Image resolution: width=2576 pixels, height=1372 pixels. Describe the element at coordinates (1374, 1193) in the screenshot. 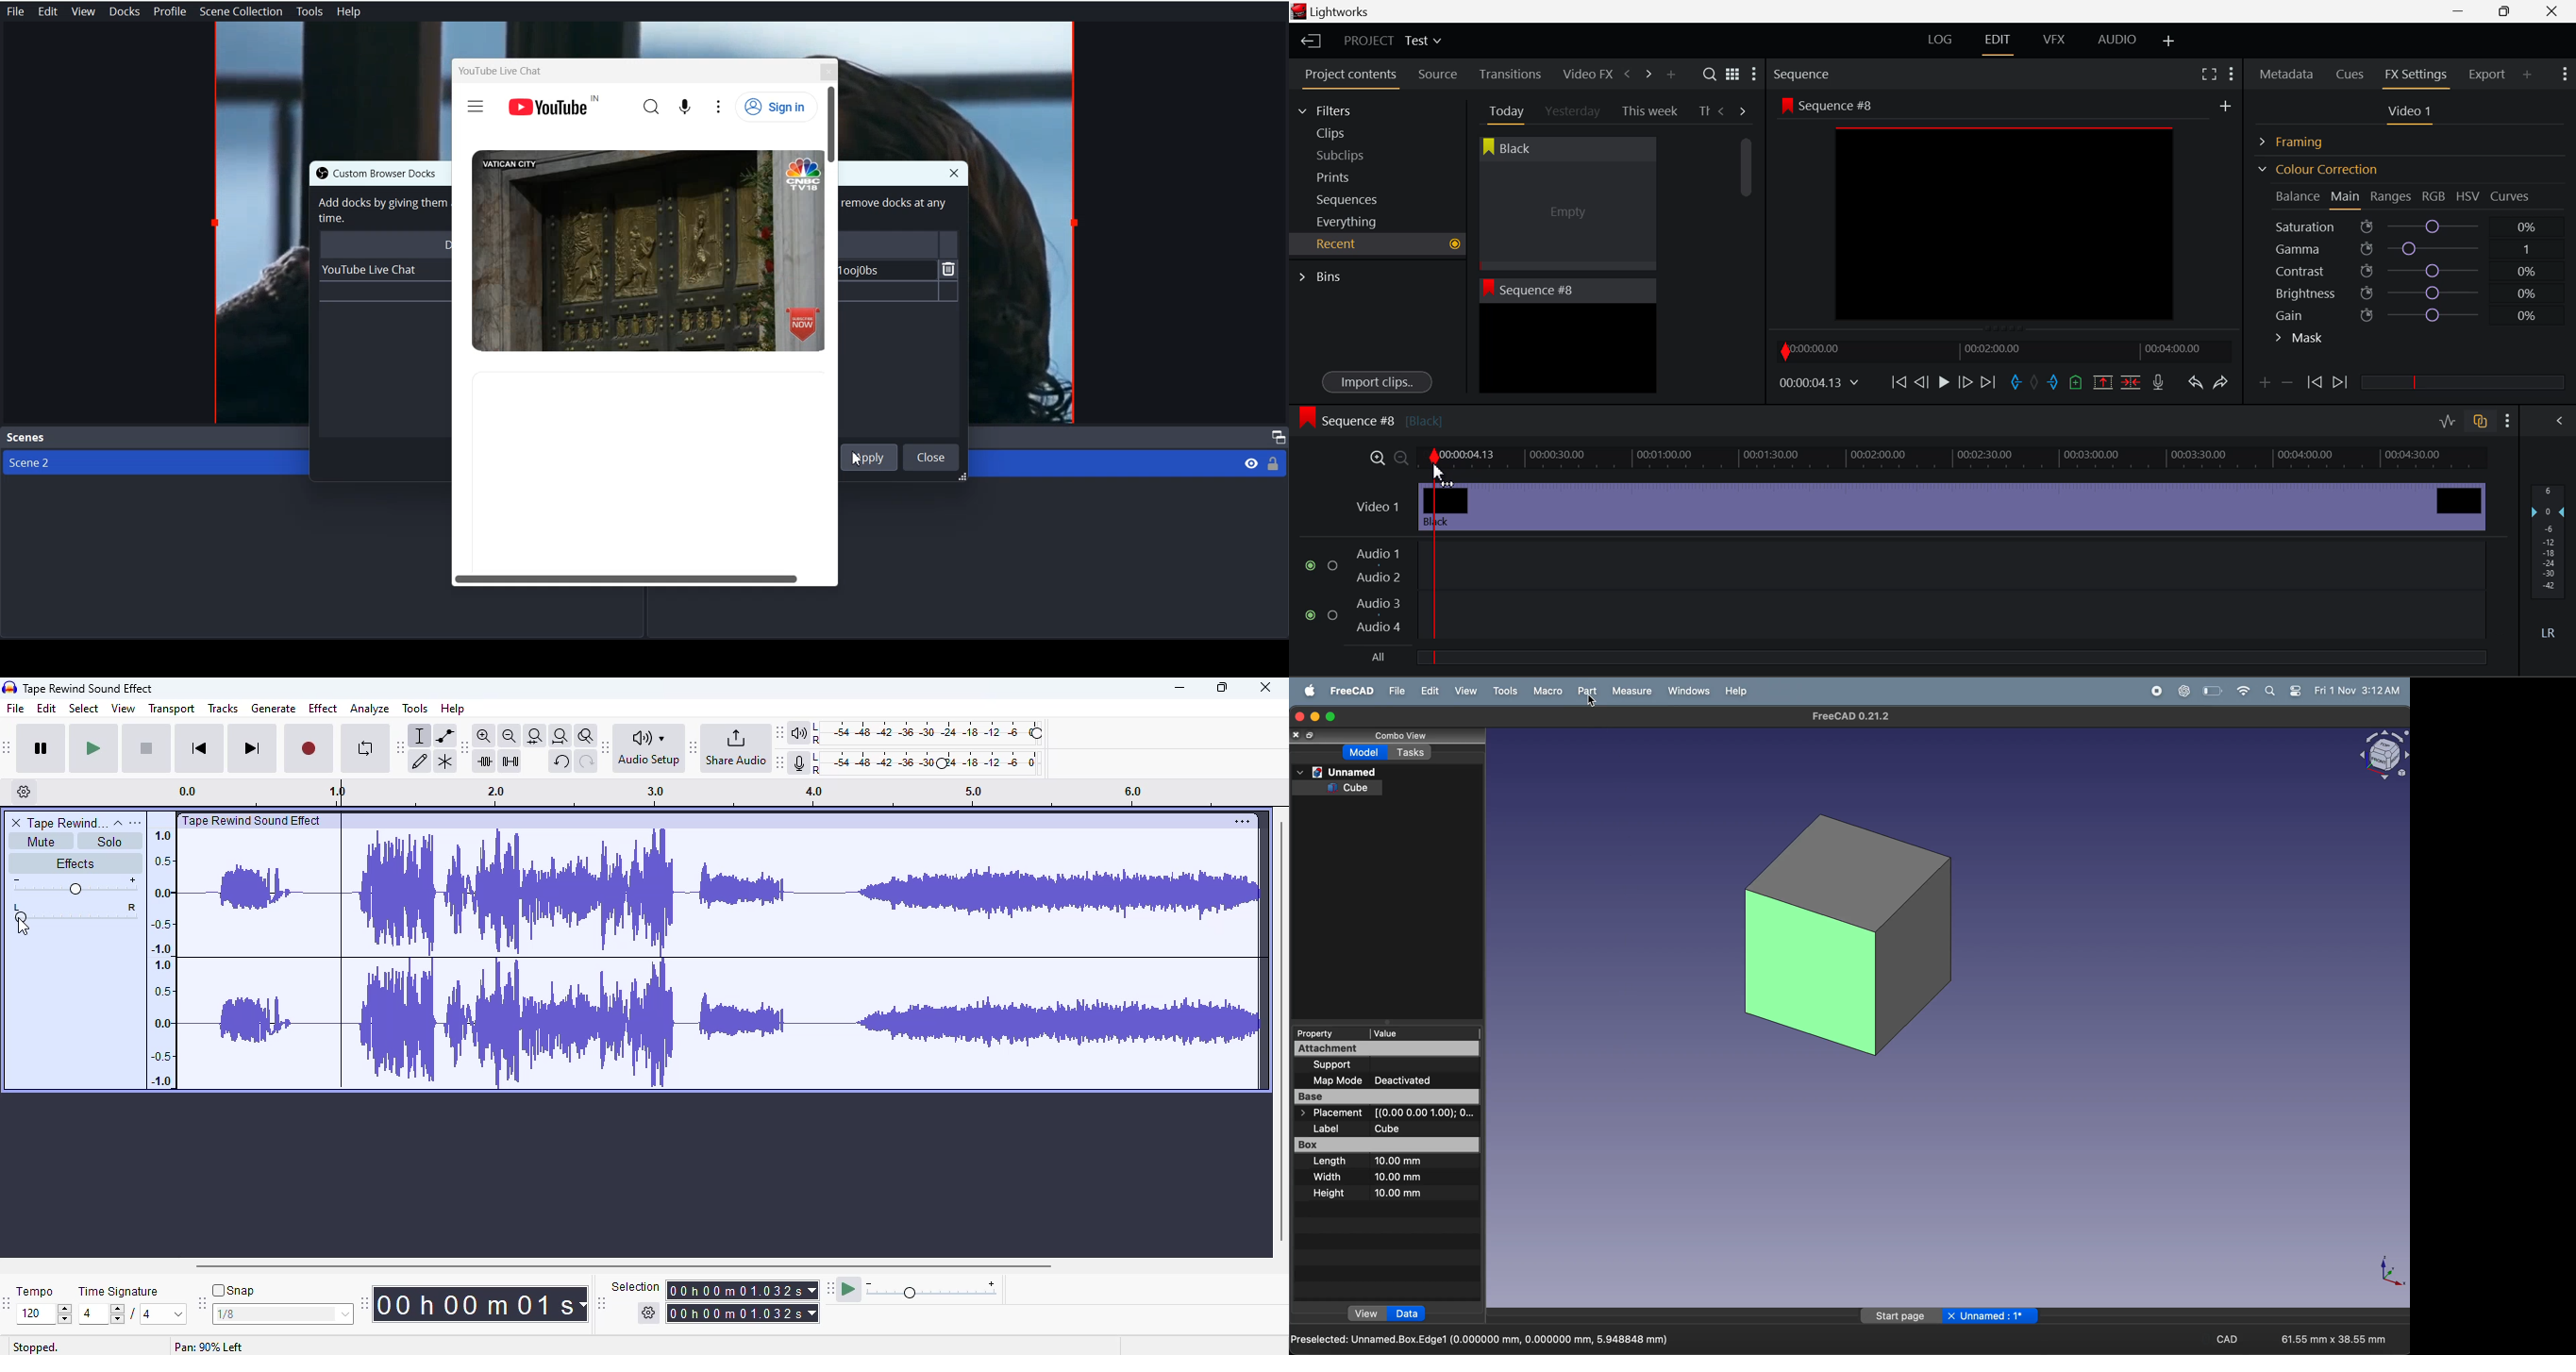

I see `Height      10.00 mm` at that location.